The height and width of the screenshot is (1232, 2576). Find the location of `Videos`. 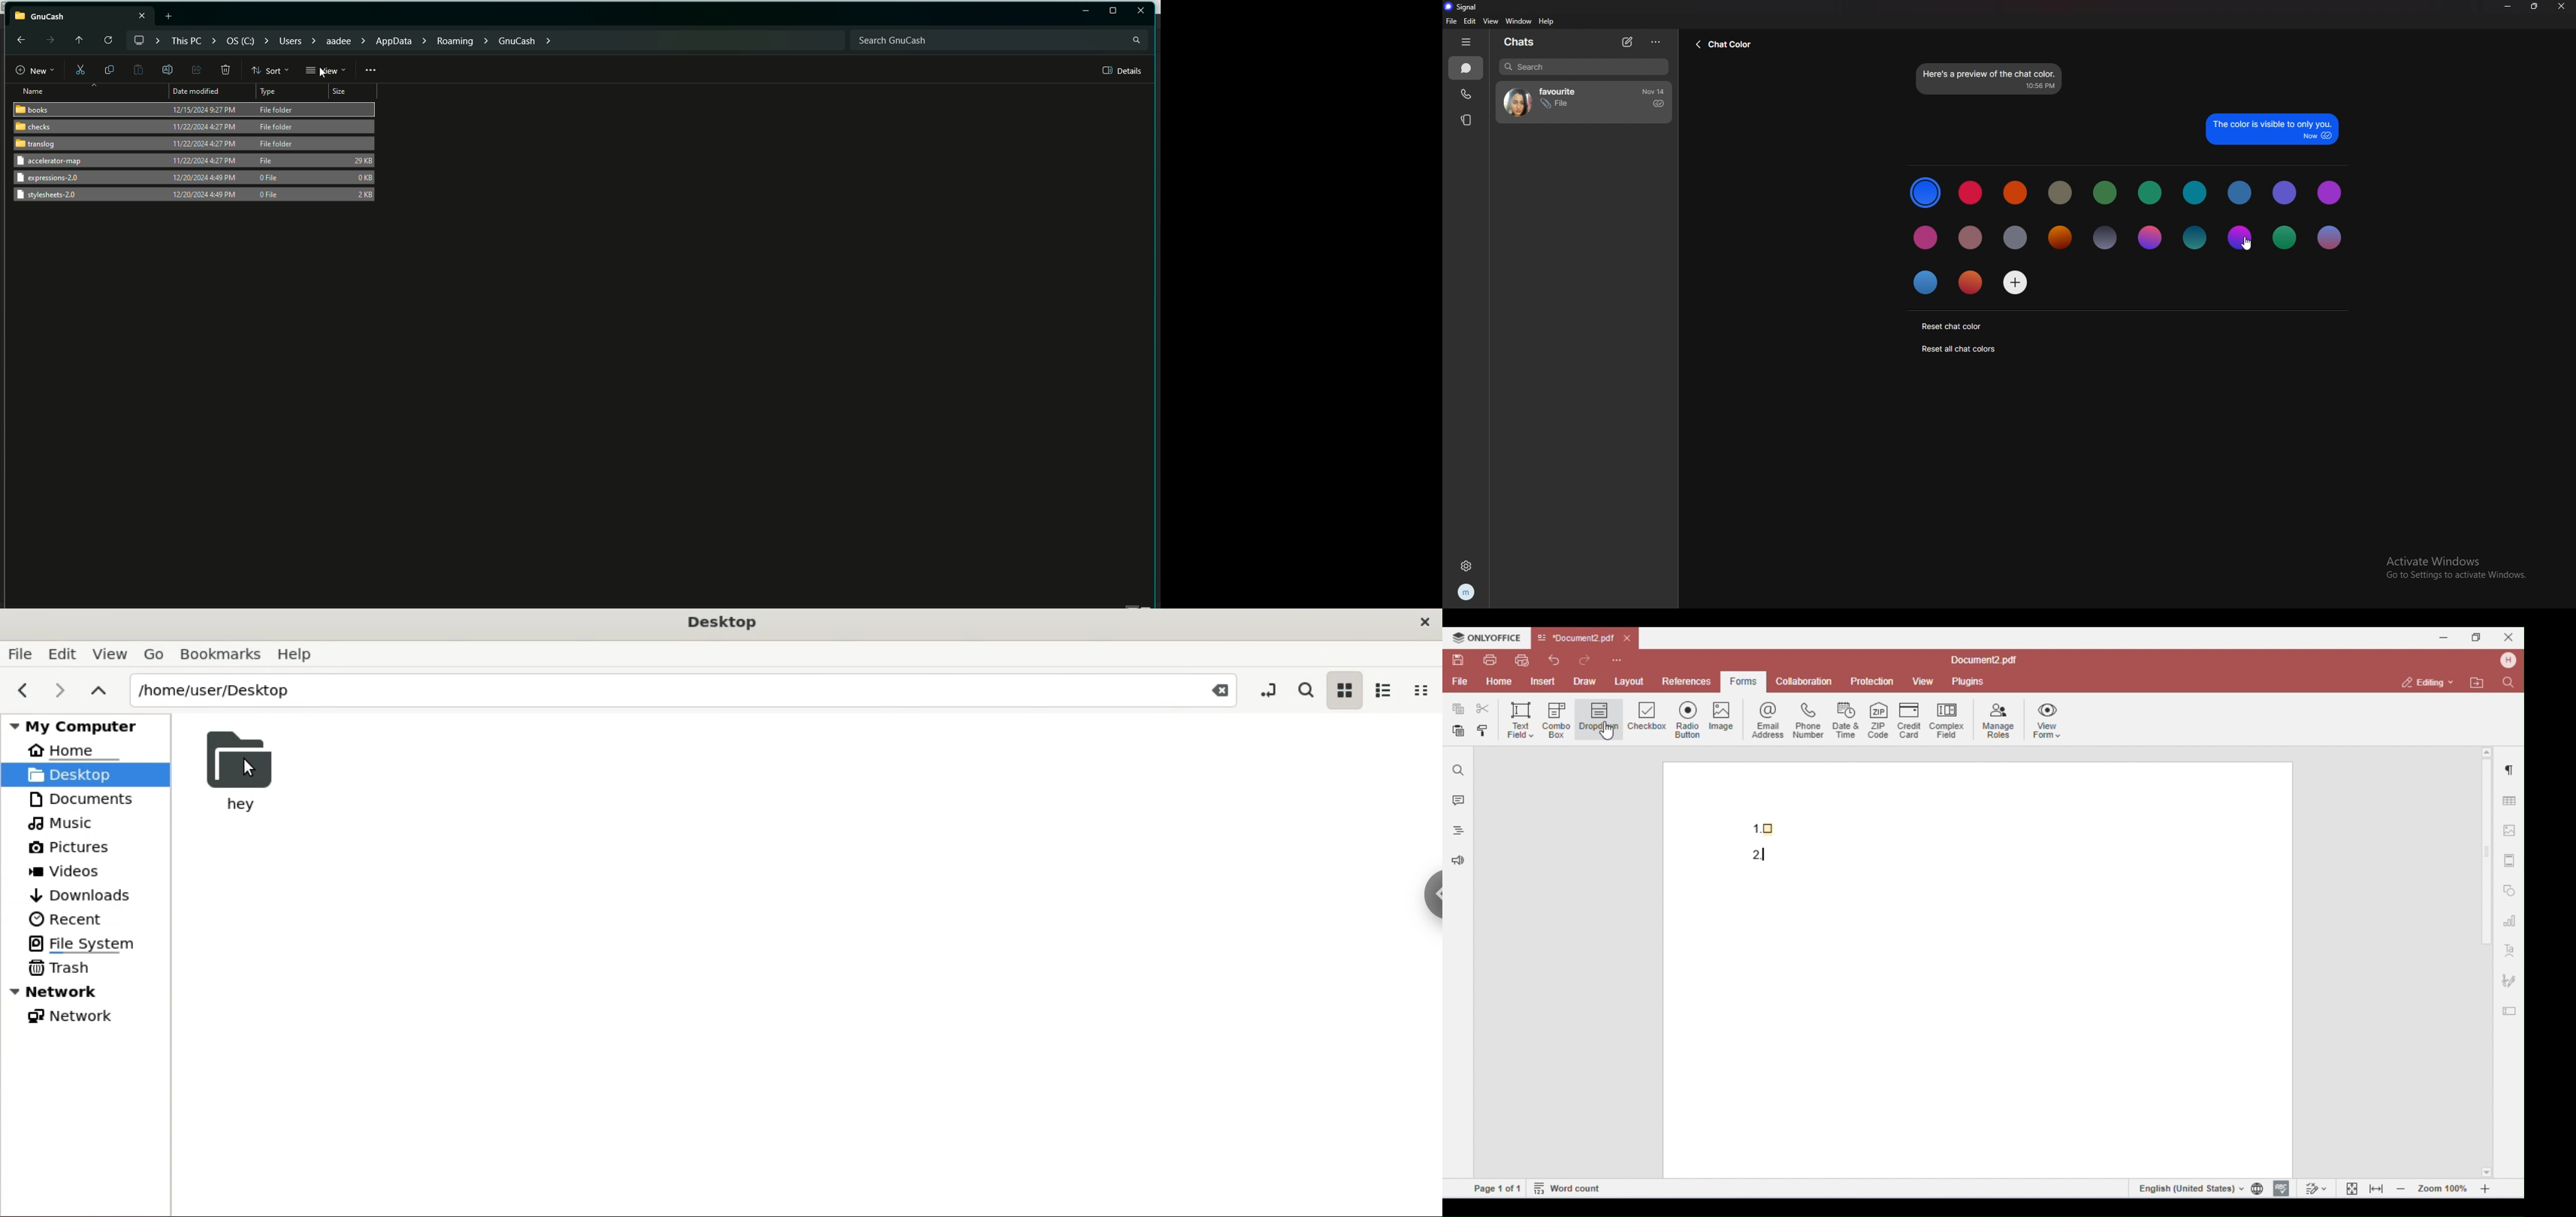

Videos is located at coordinates (75, 872).